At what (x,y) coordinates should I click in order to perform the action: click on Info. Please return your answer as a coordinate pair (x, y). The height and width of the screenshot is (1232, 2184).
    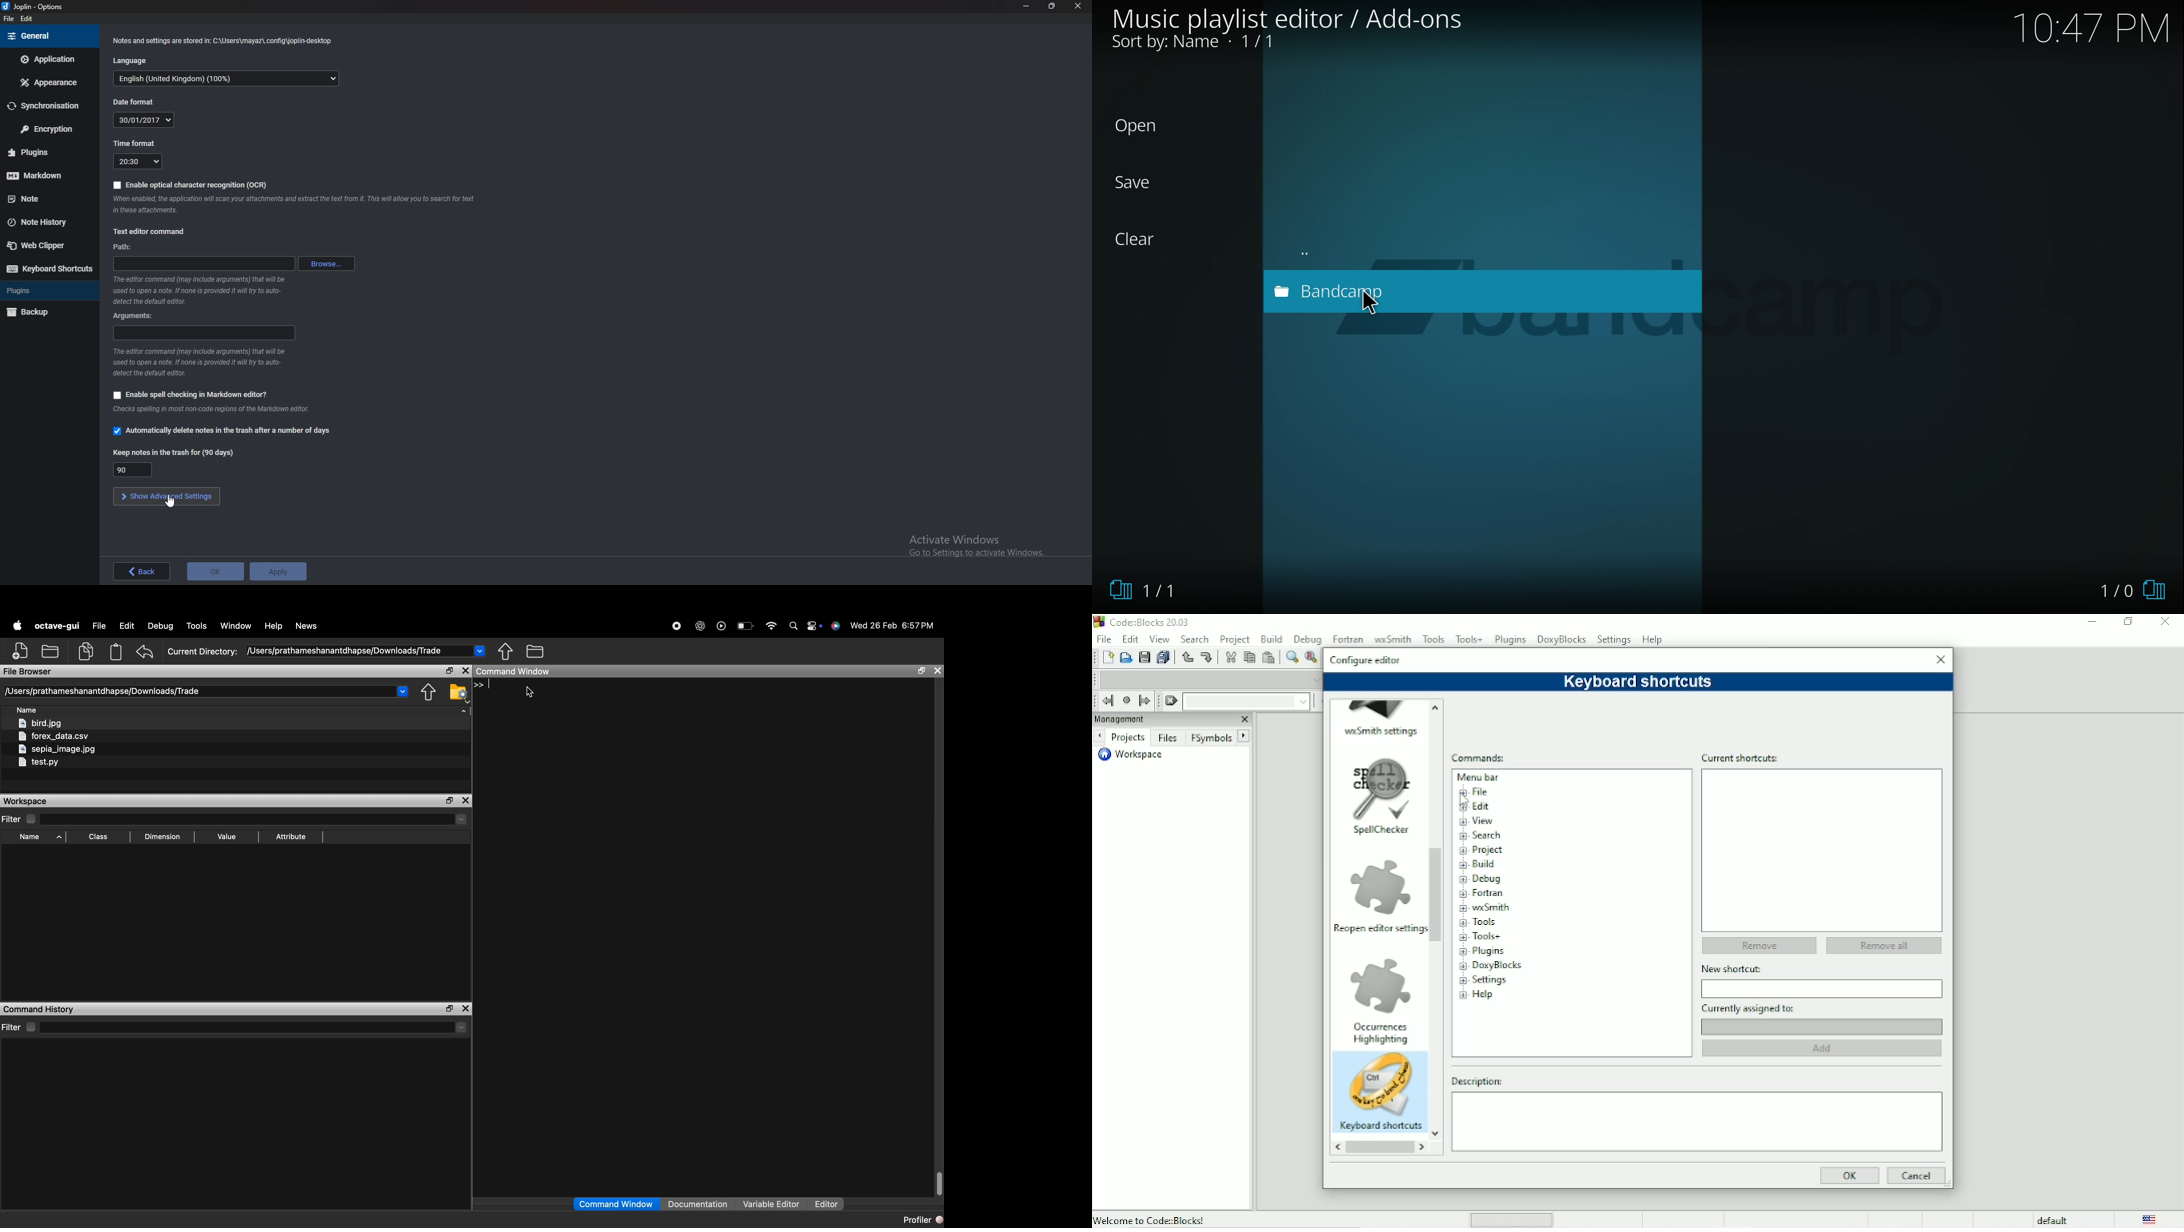
    Looking at the image, I should click on (202, 291).